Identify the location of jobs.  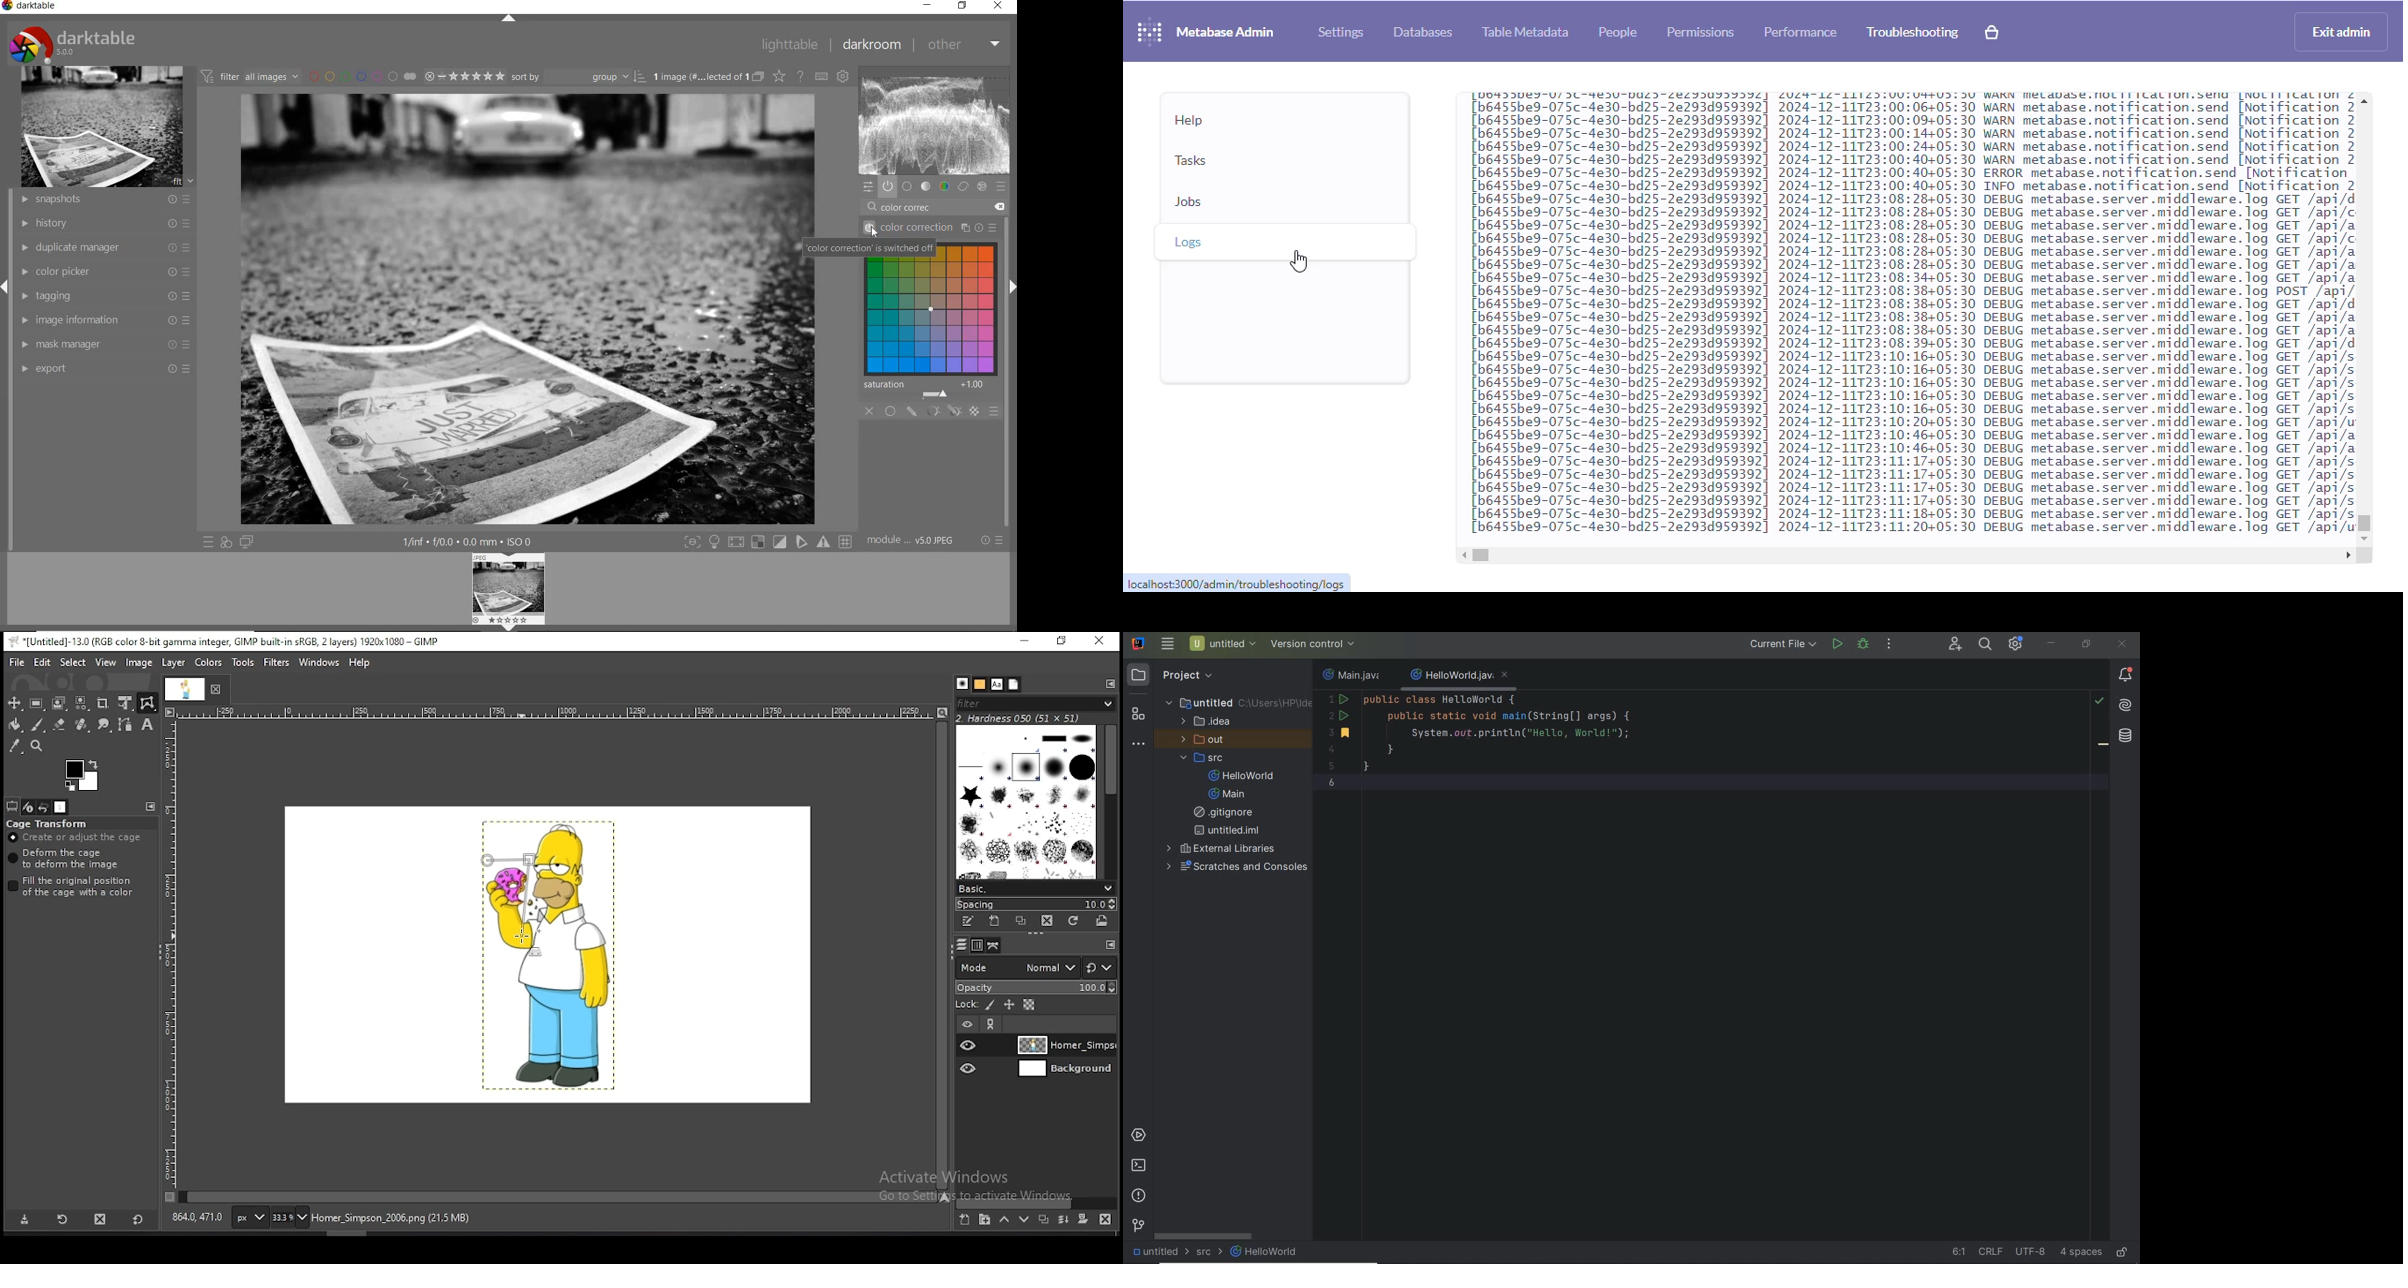
(1190, 201).